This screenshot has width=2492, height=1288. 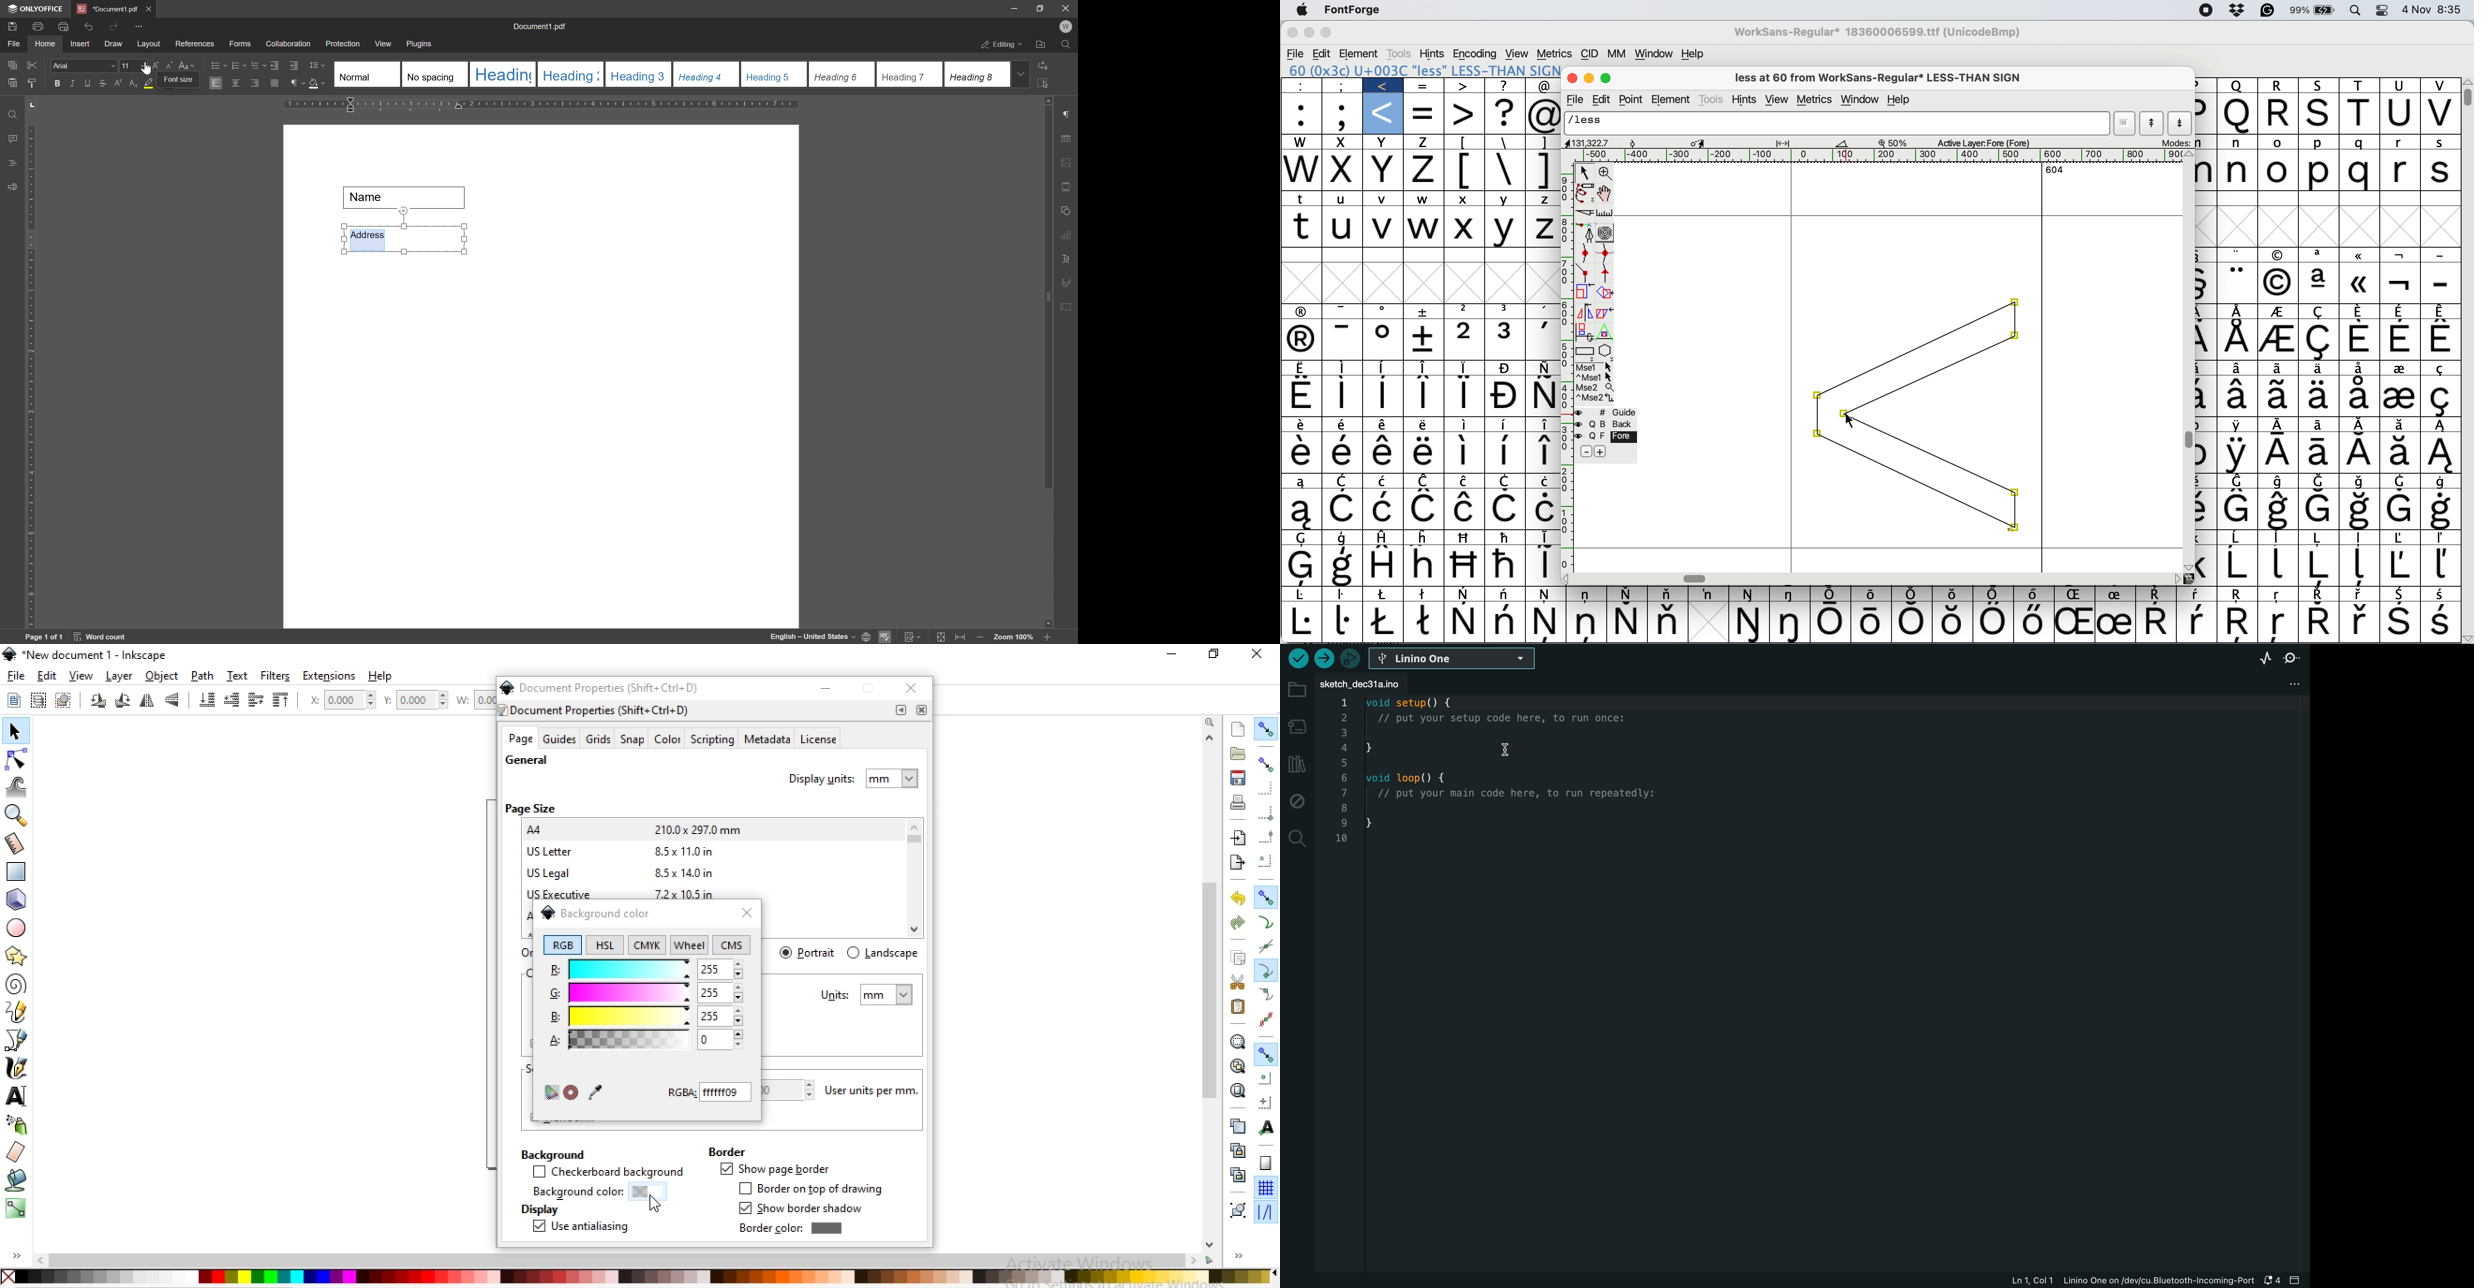 What do you see at coordinates (520, 739) in the screenshot?
I see `age` at bounding box center [520, 739].